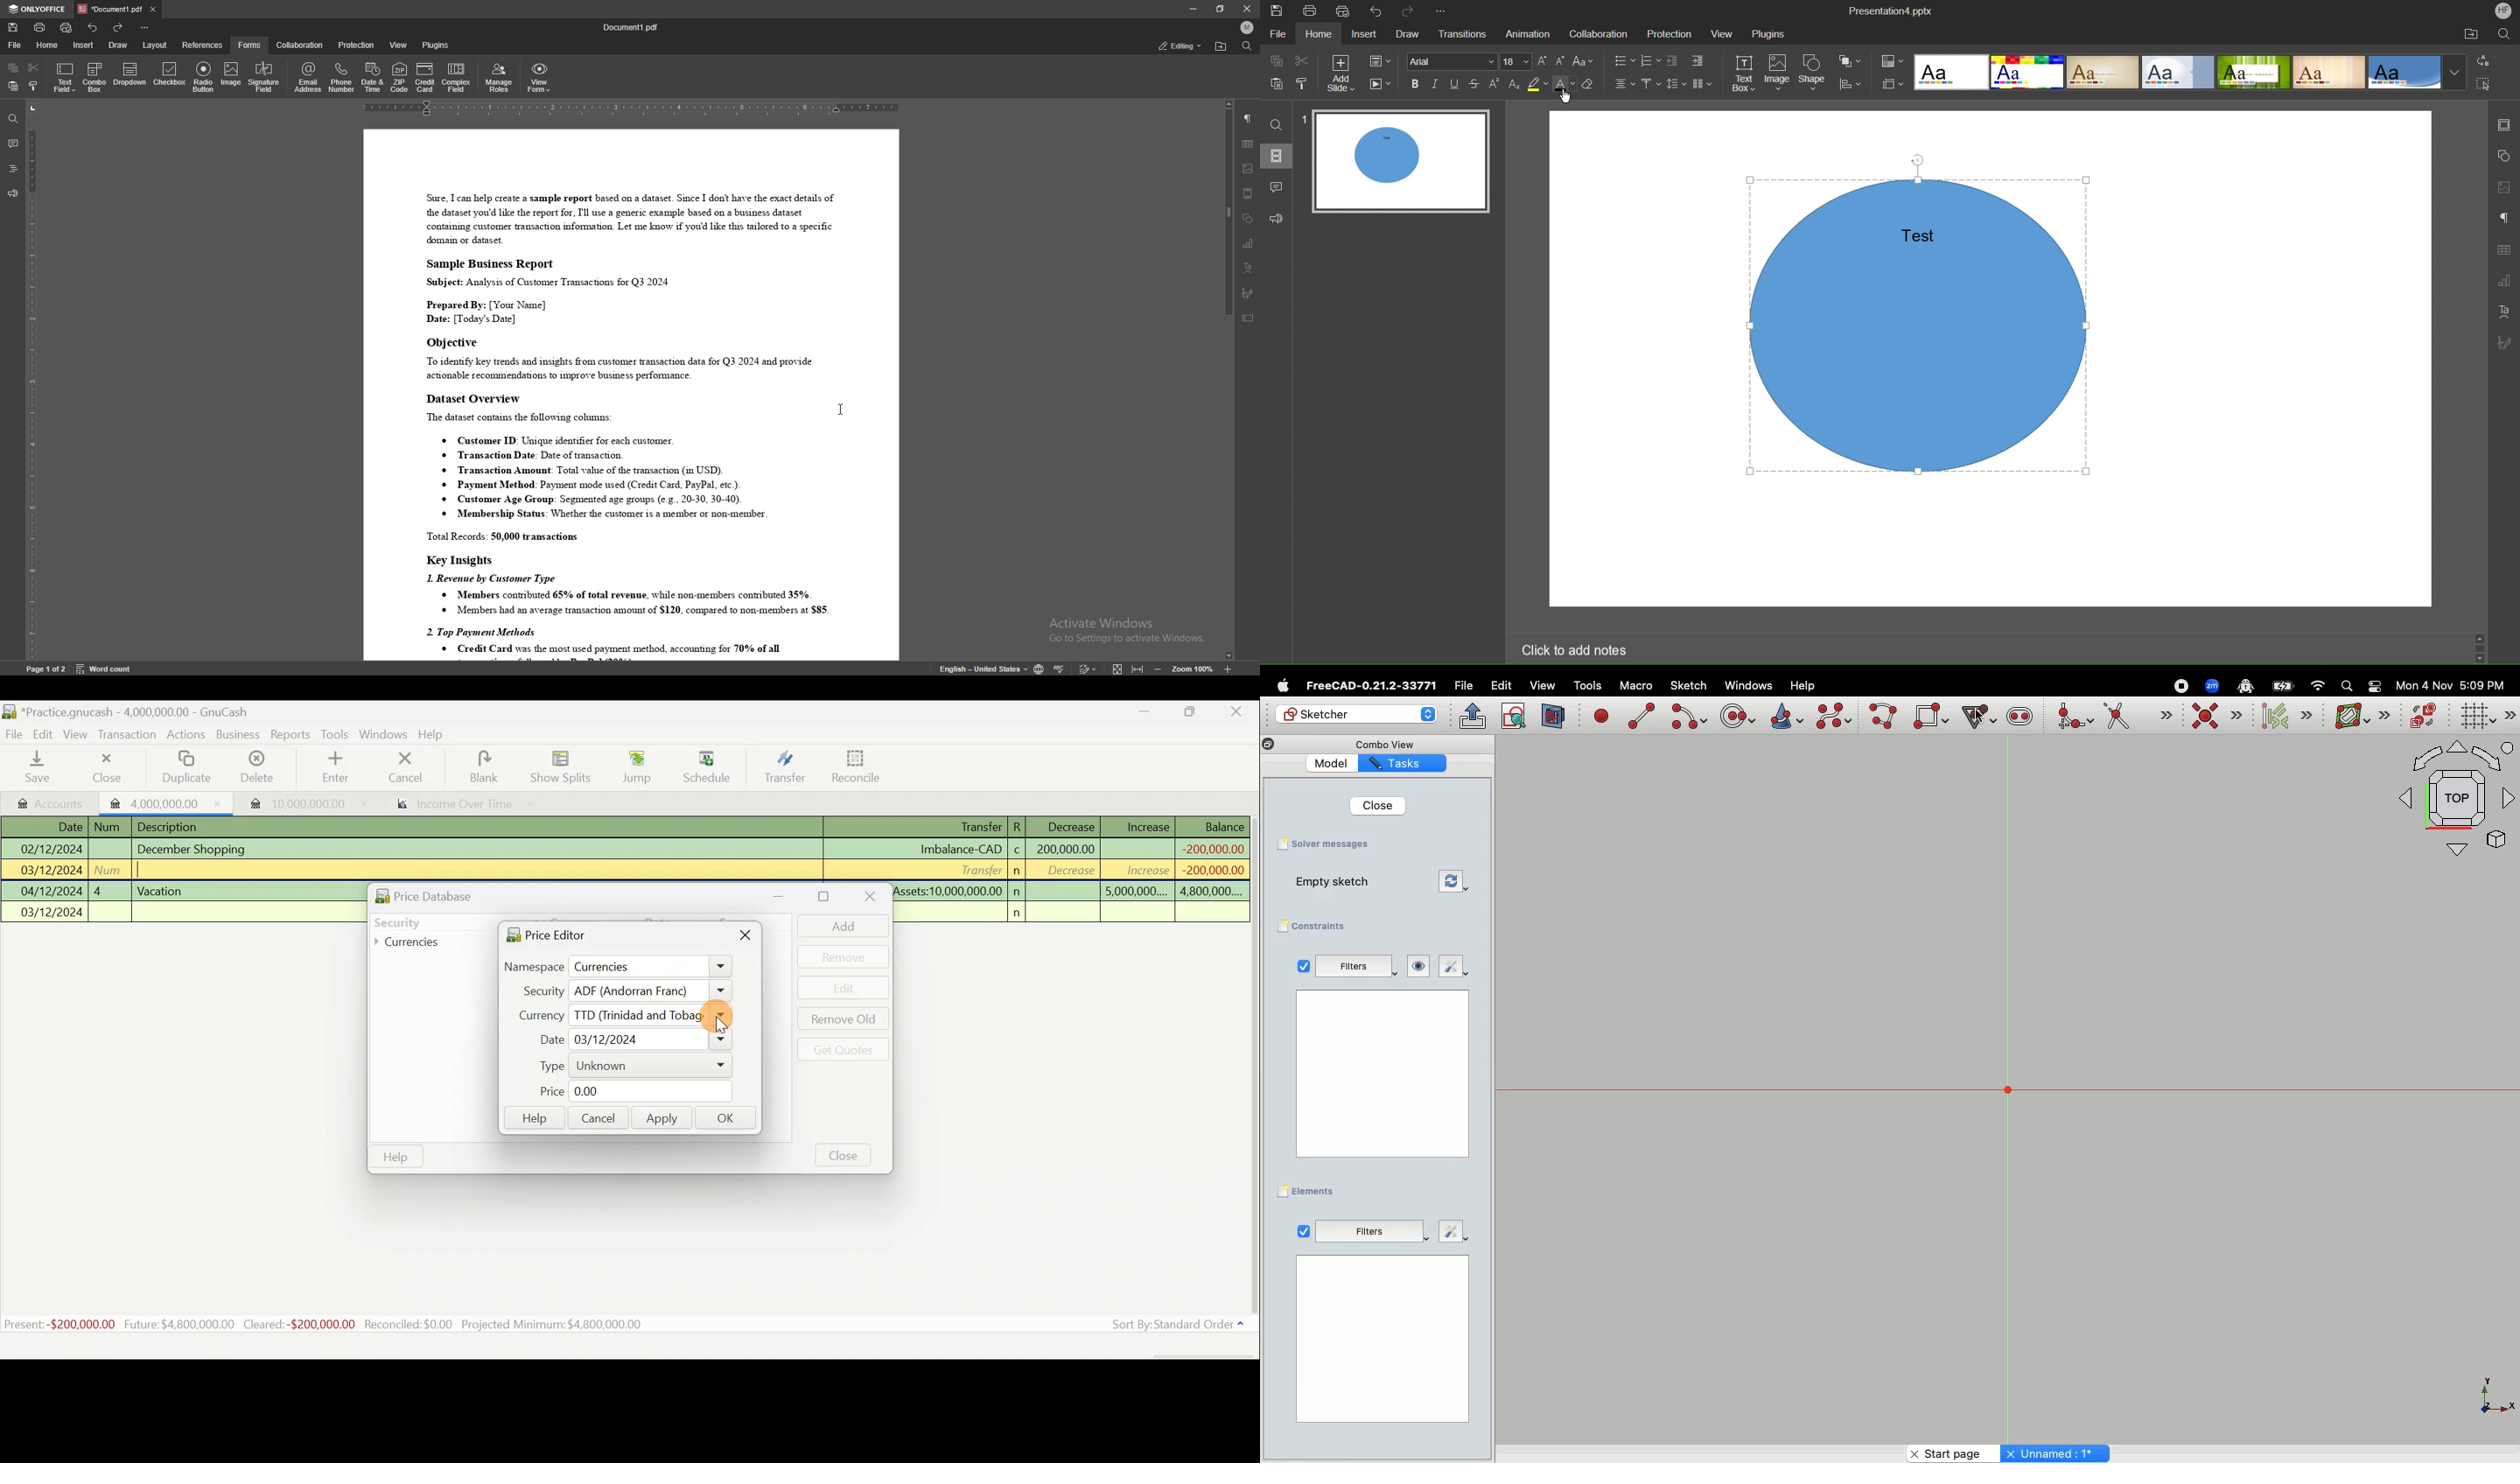 The width and height of the screenshot is (2520, 1484). What do you see at coordinates (1276, 63) in the screenshot?
I see `Copy` at bounding box center [1276, 63].